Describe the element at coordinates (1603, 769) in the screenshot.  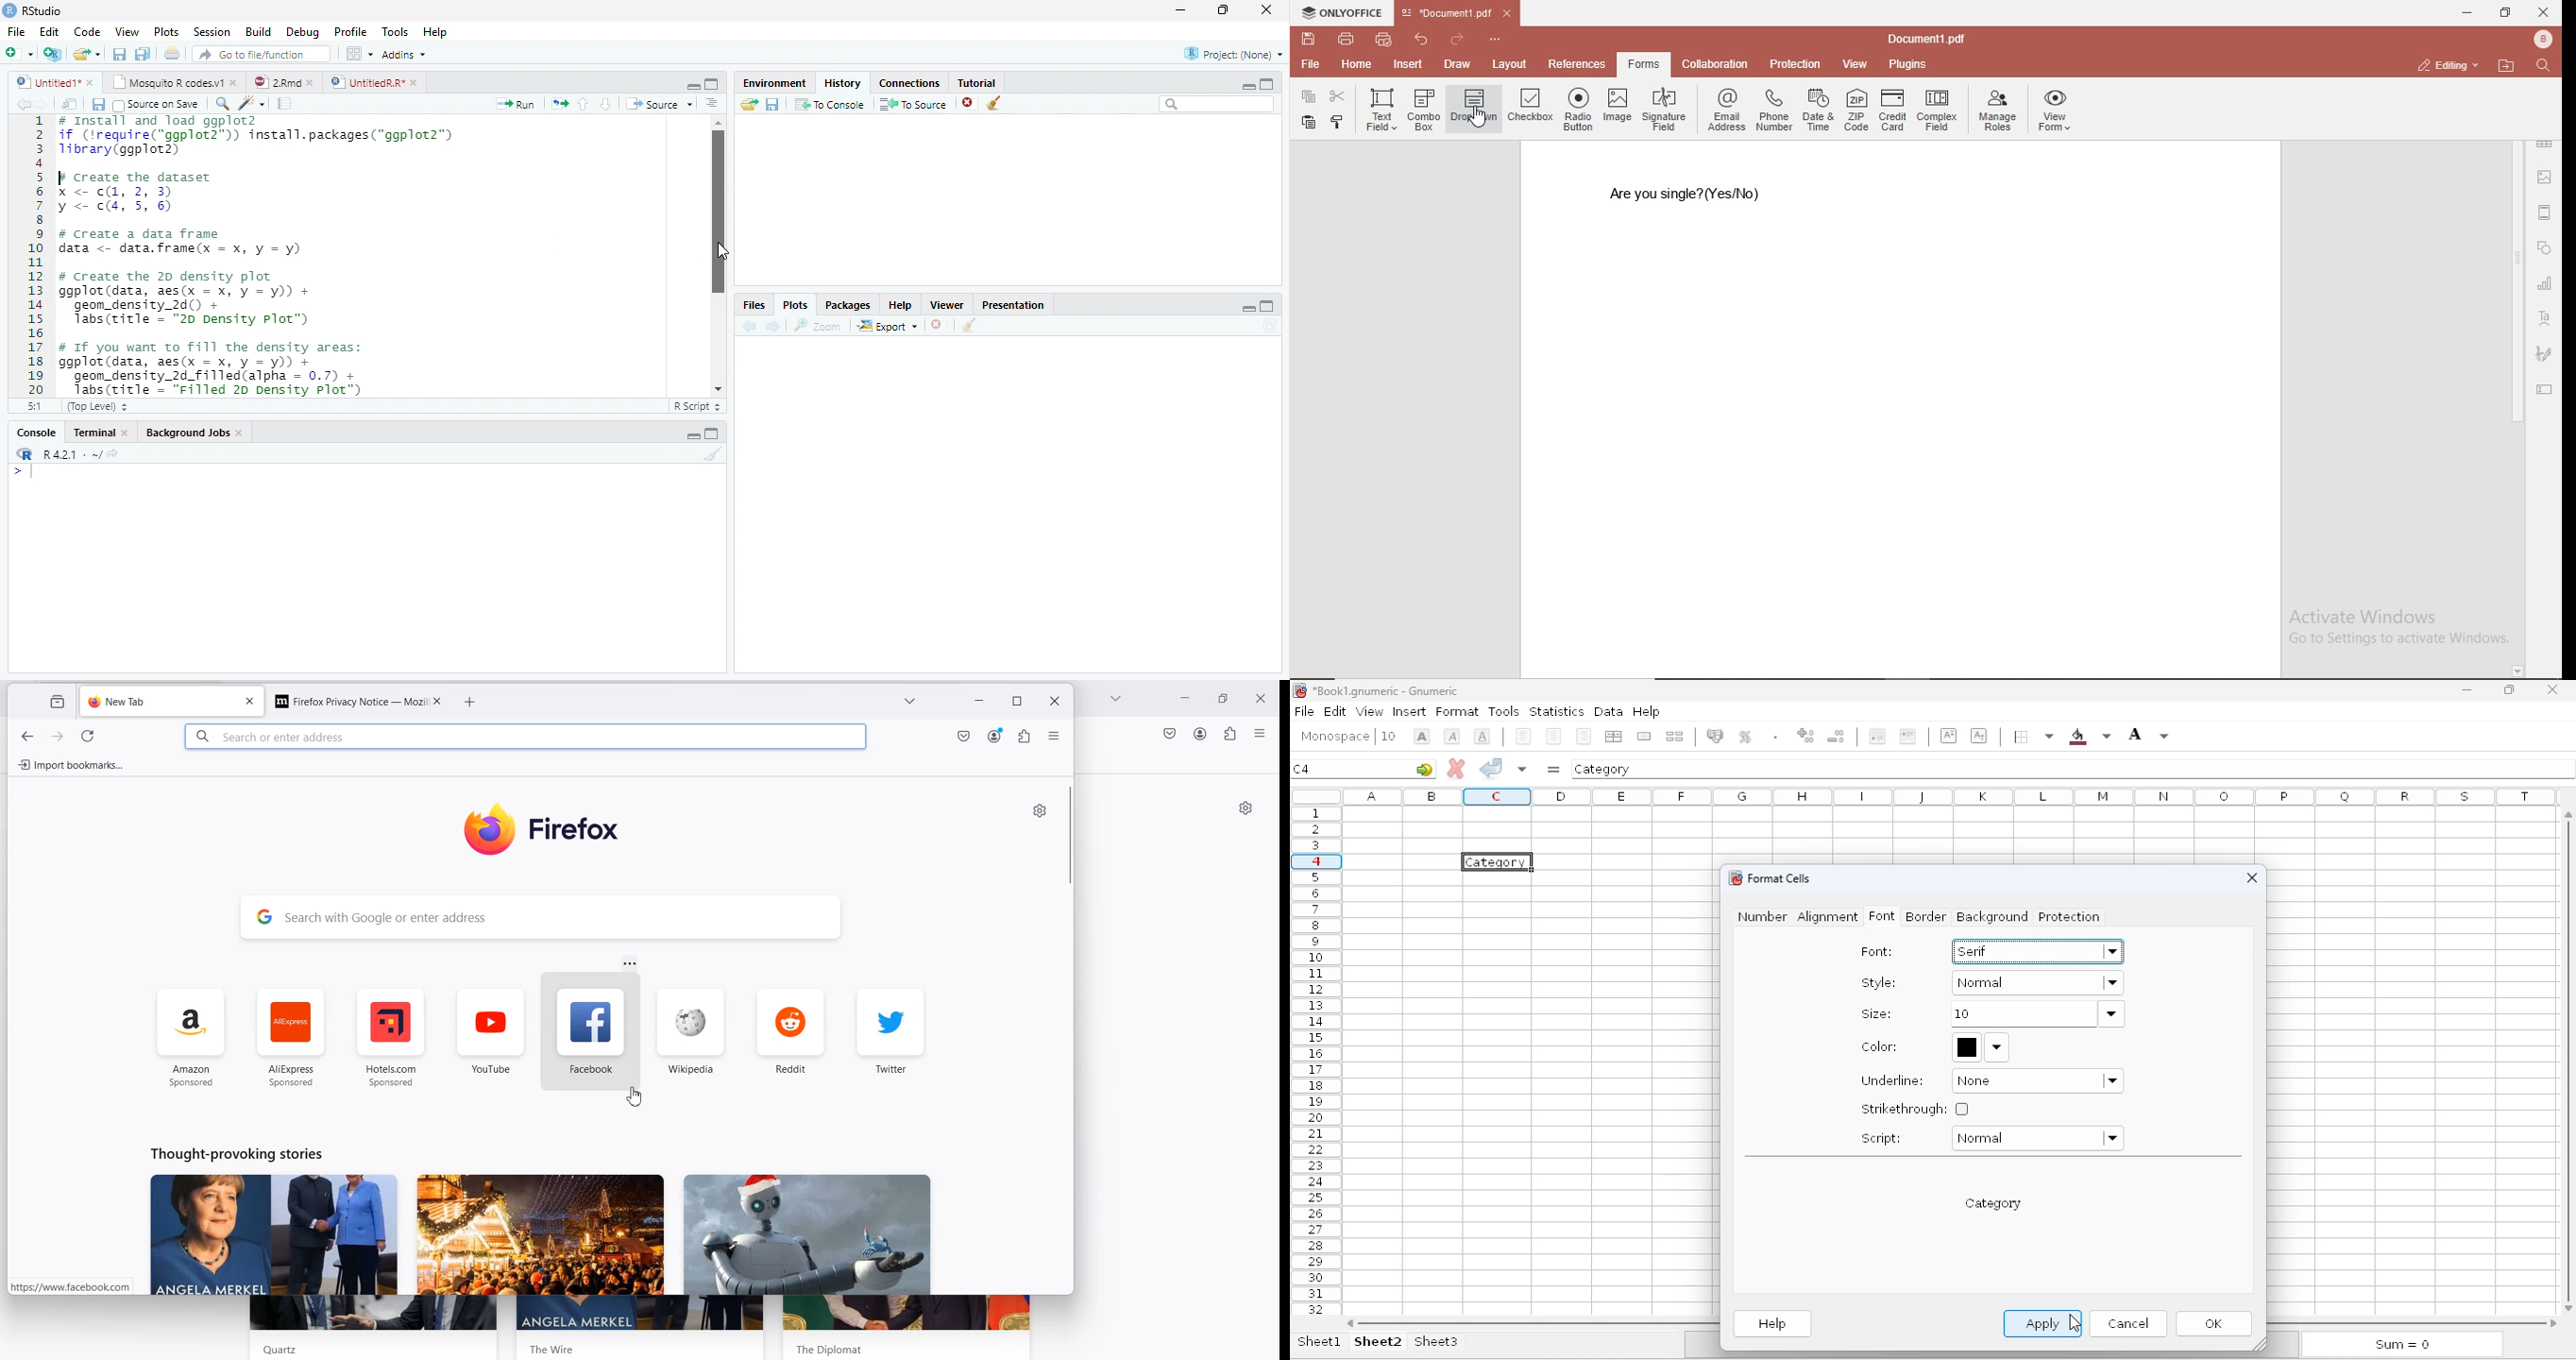
I see `category` at that location.